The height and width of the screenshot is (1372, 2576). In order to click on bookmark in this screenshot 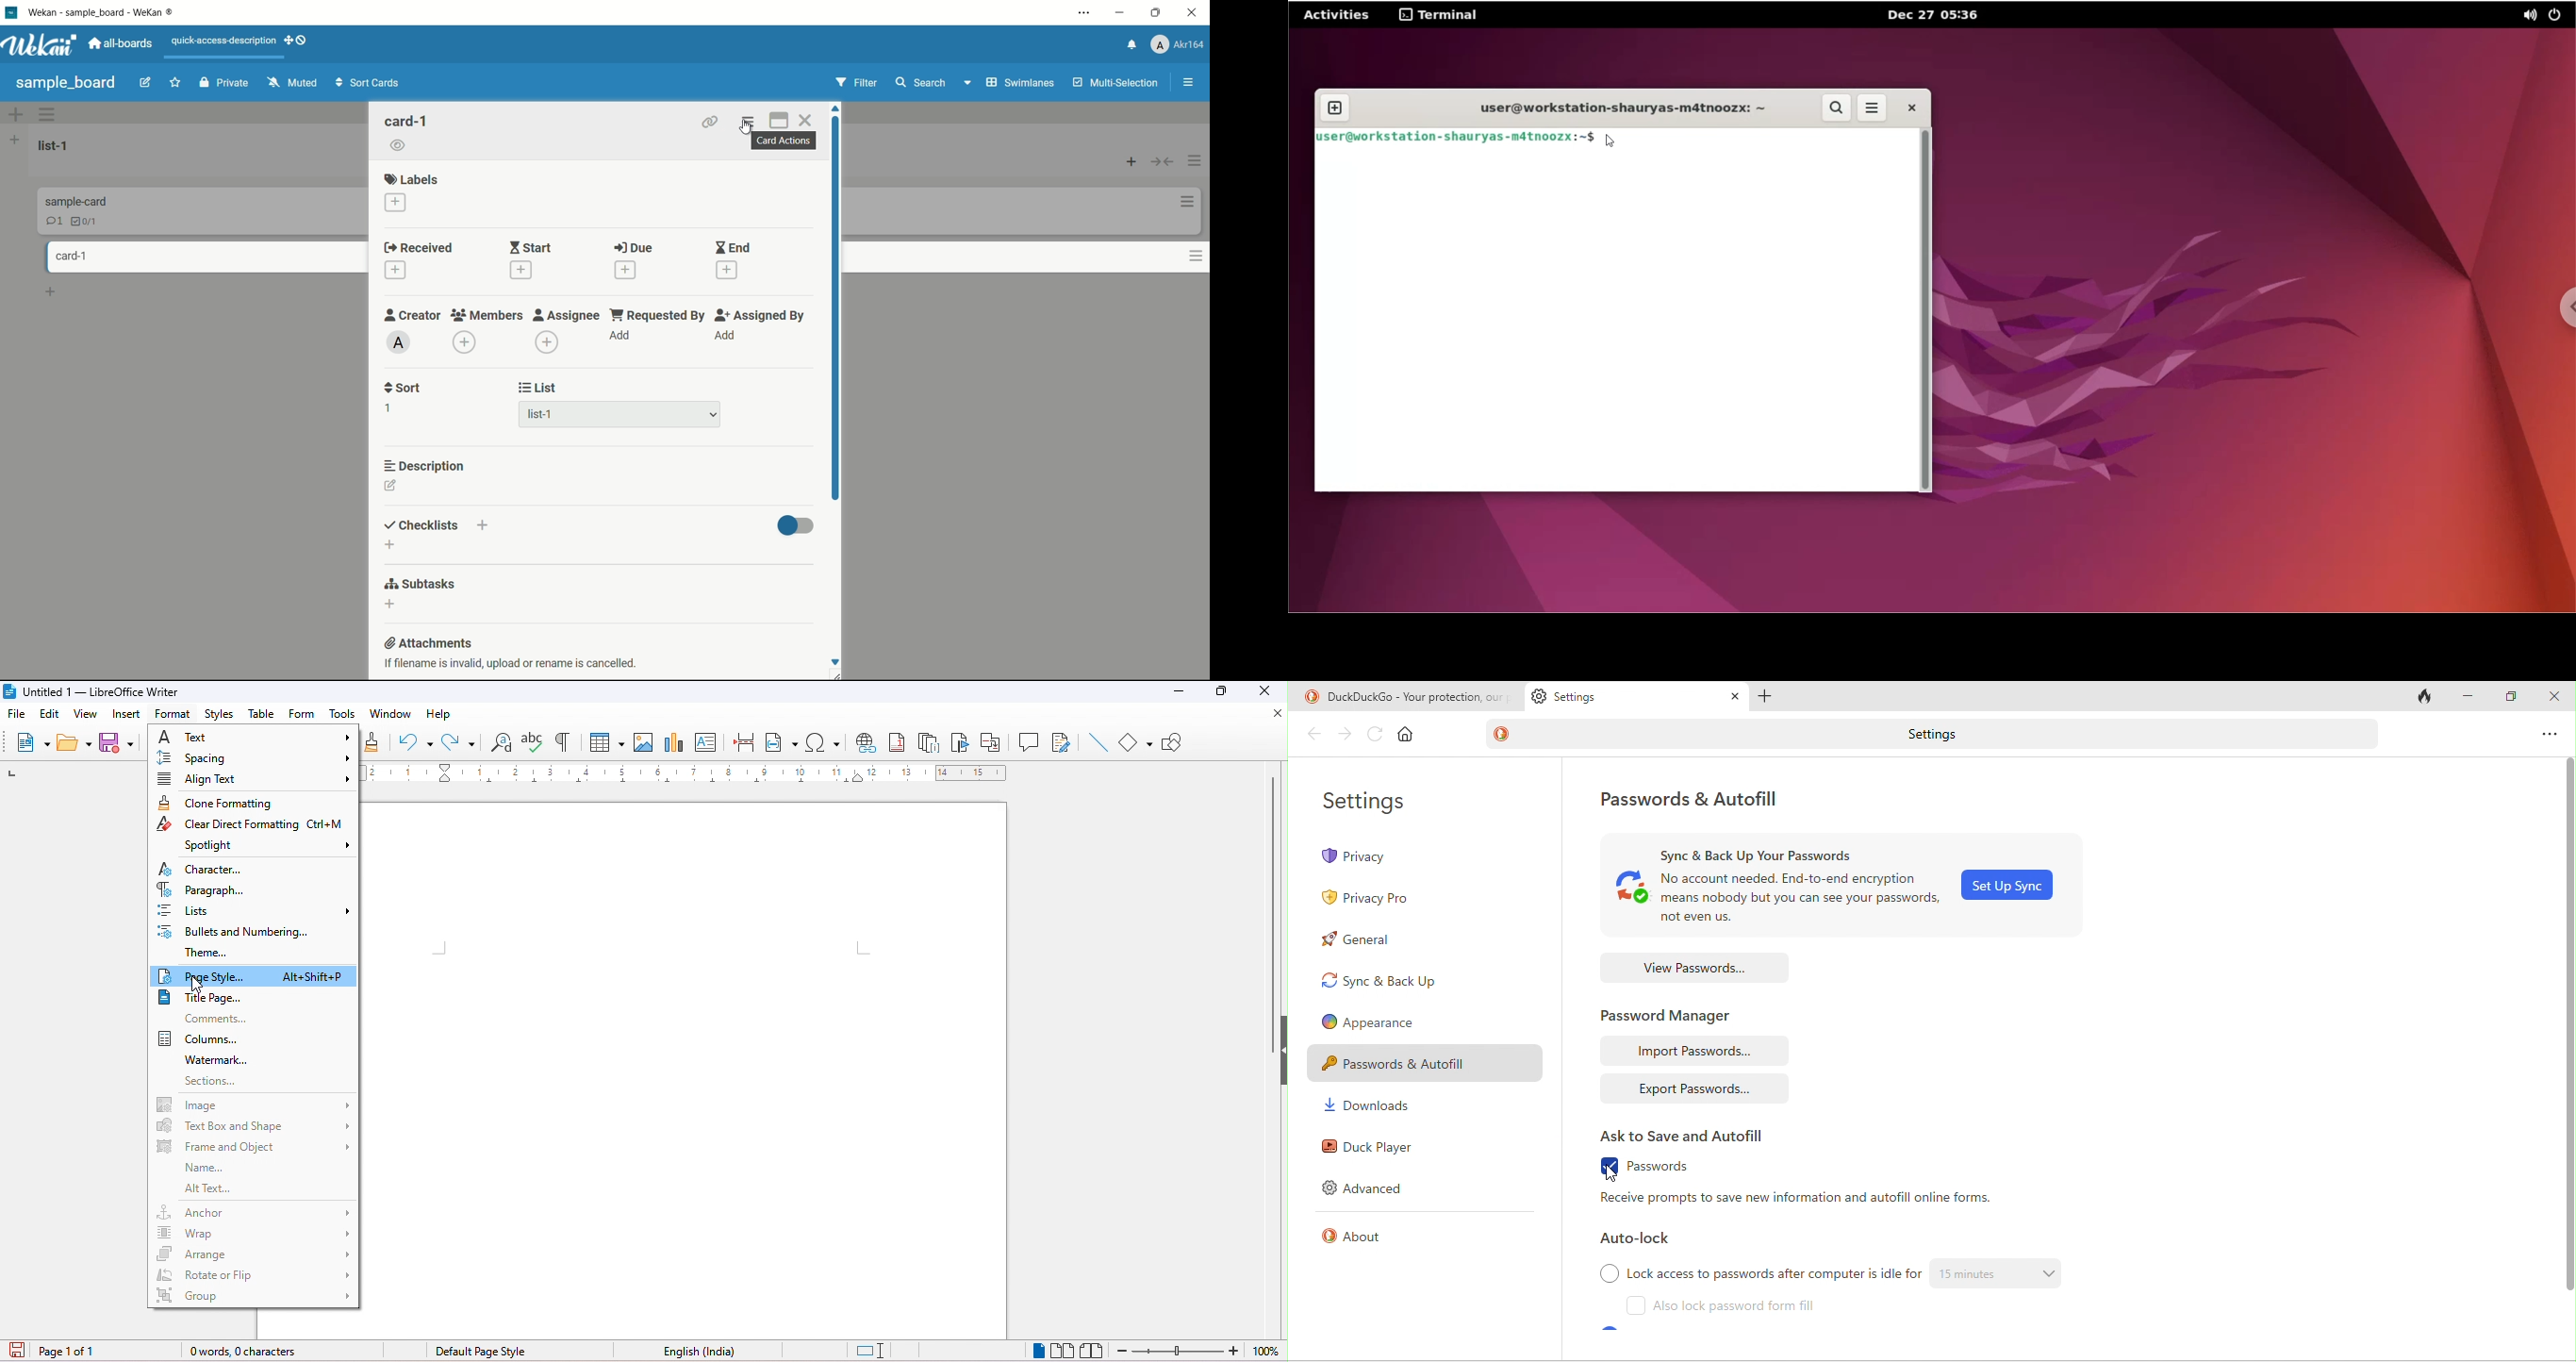, I will do `click(961, 744)`.